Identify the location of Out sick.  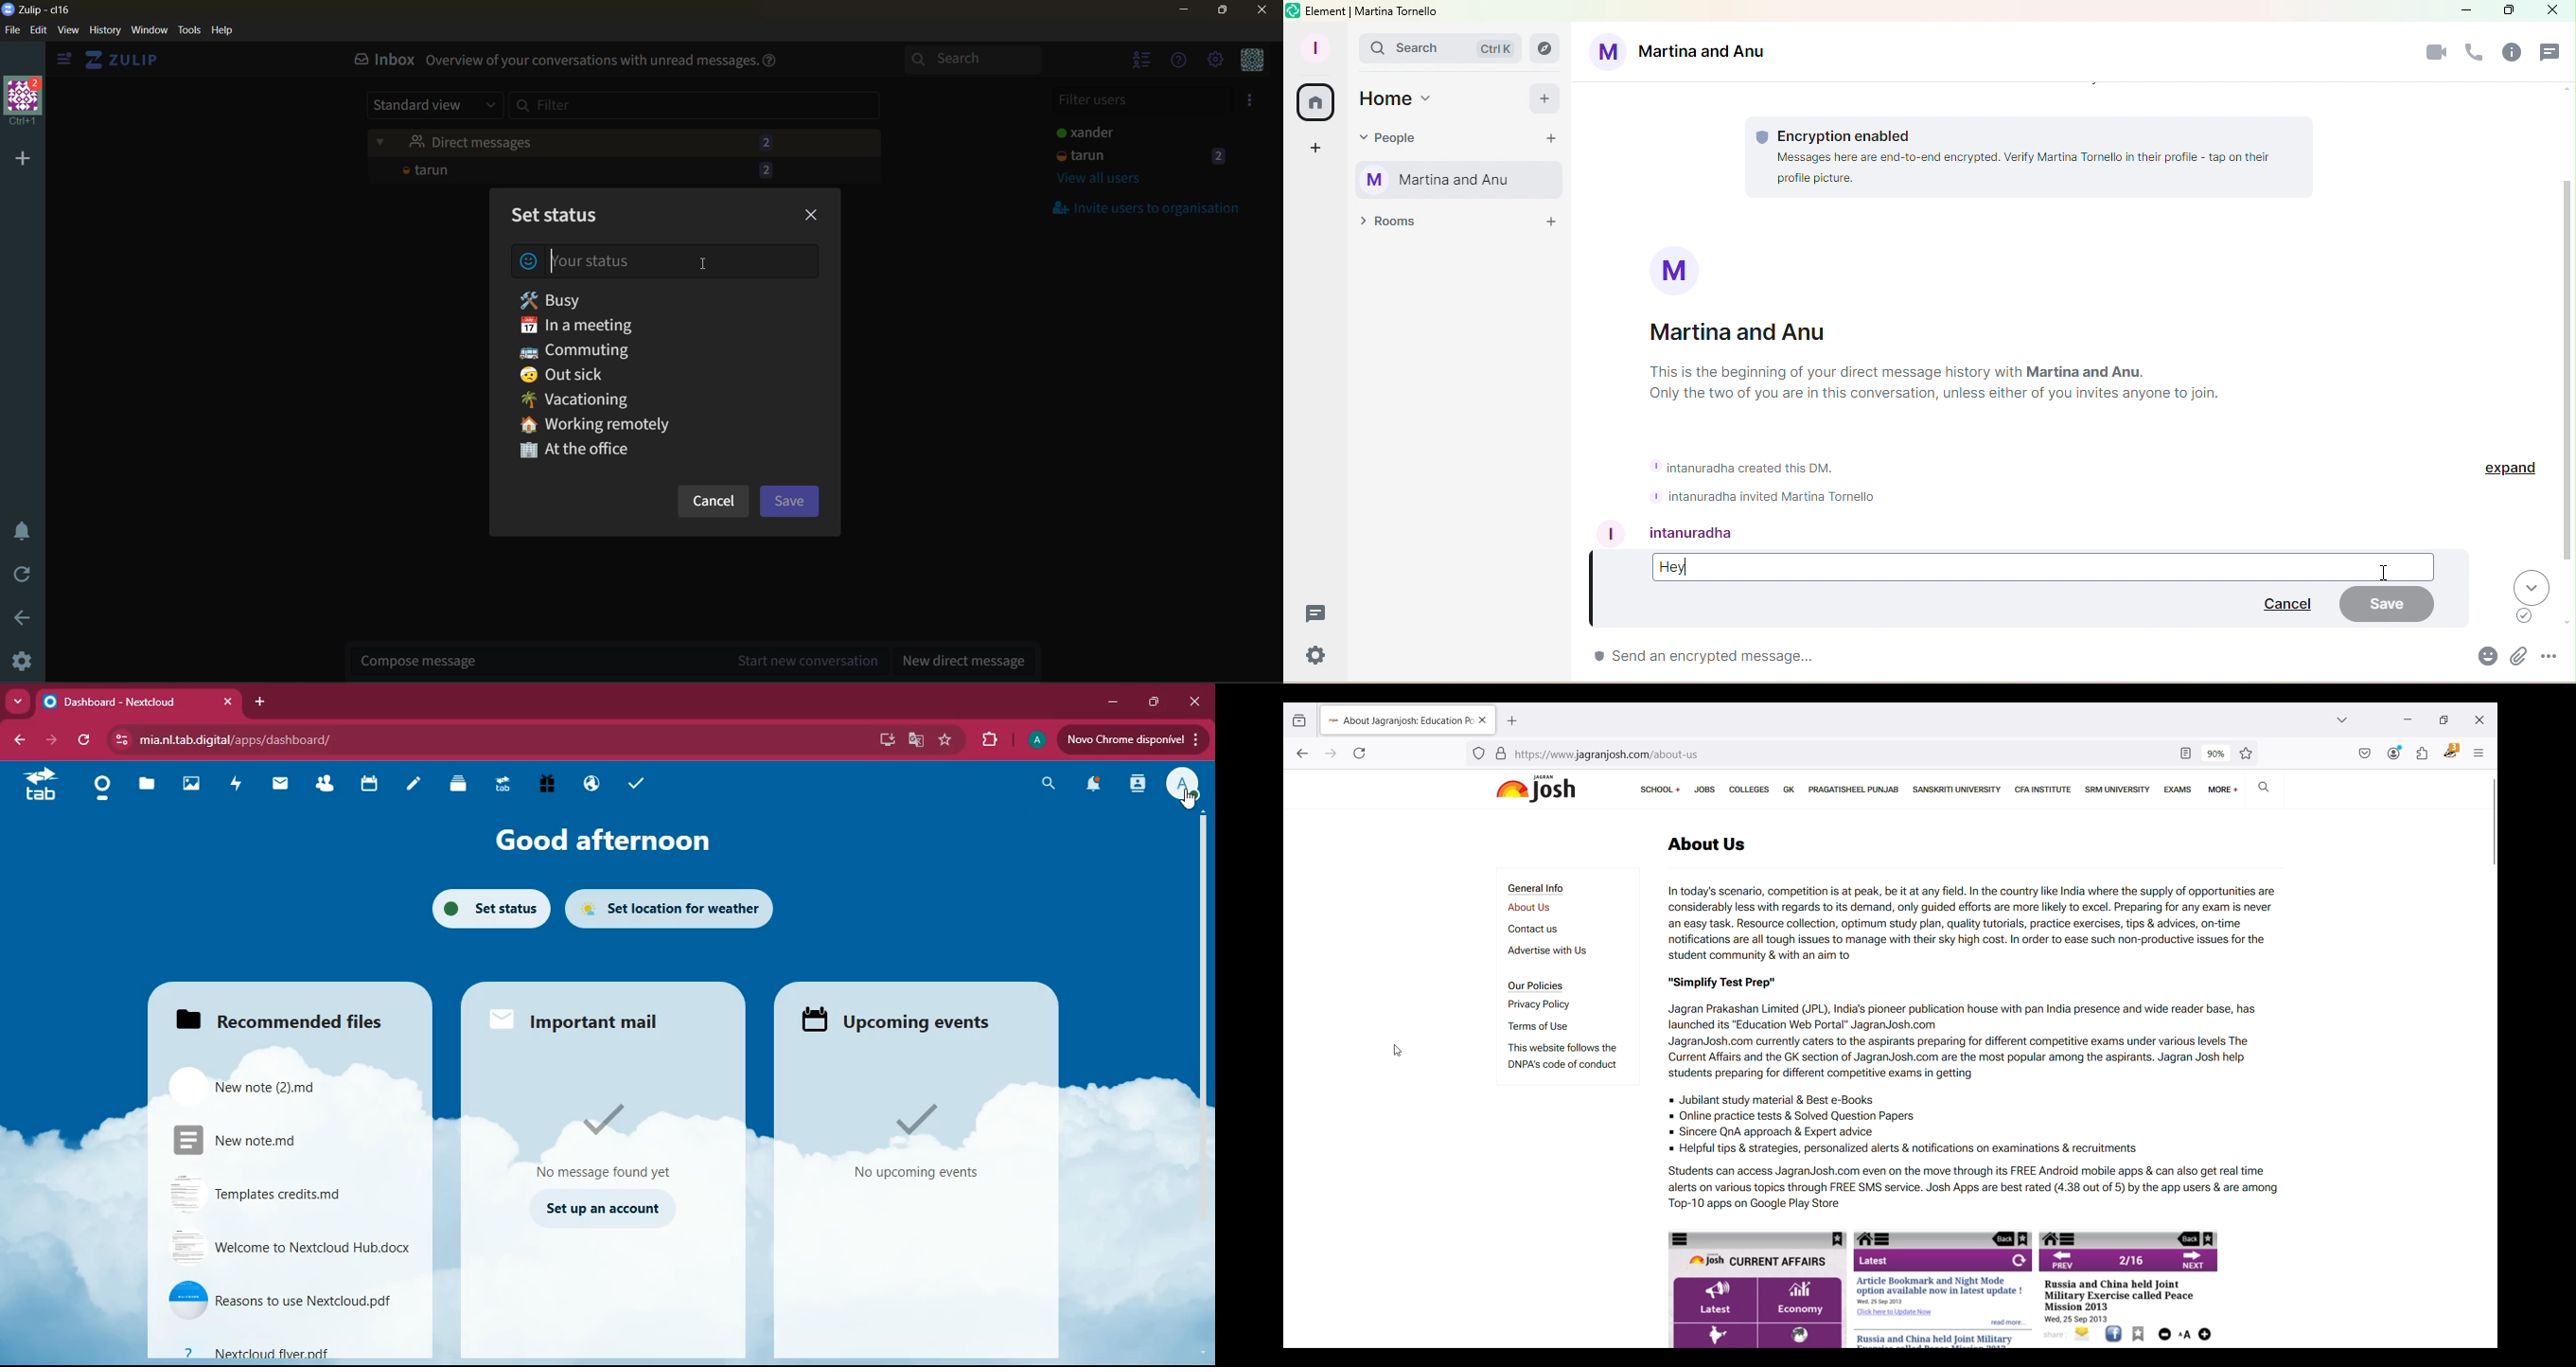
(578, 373).